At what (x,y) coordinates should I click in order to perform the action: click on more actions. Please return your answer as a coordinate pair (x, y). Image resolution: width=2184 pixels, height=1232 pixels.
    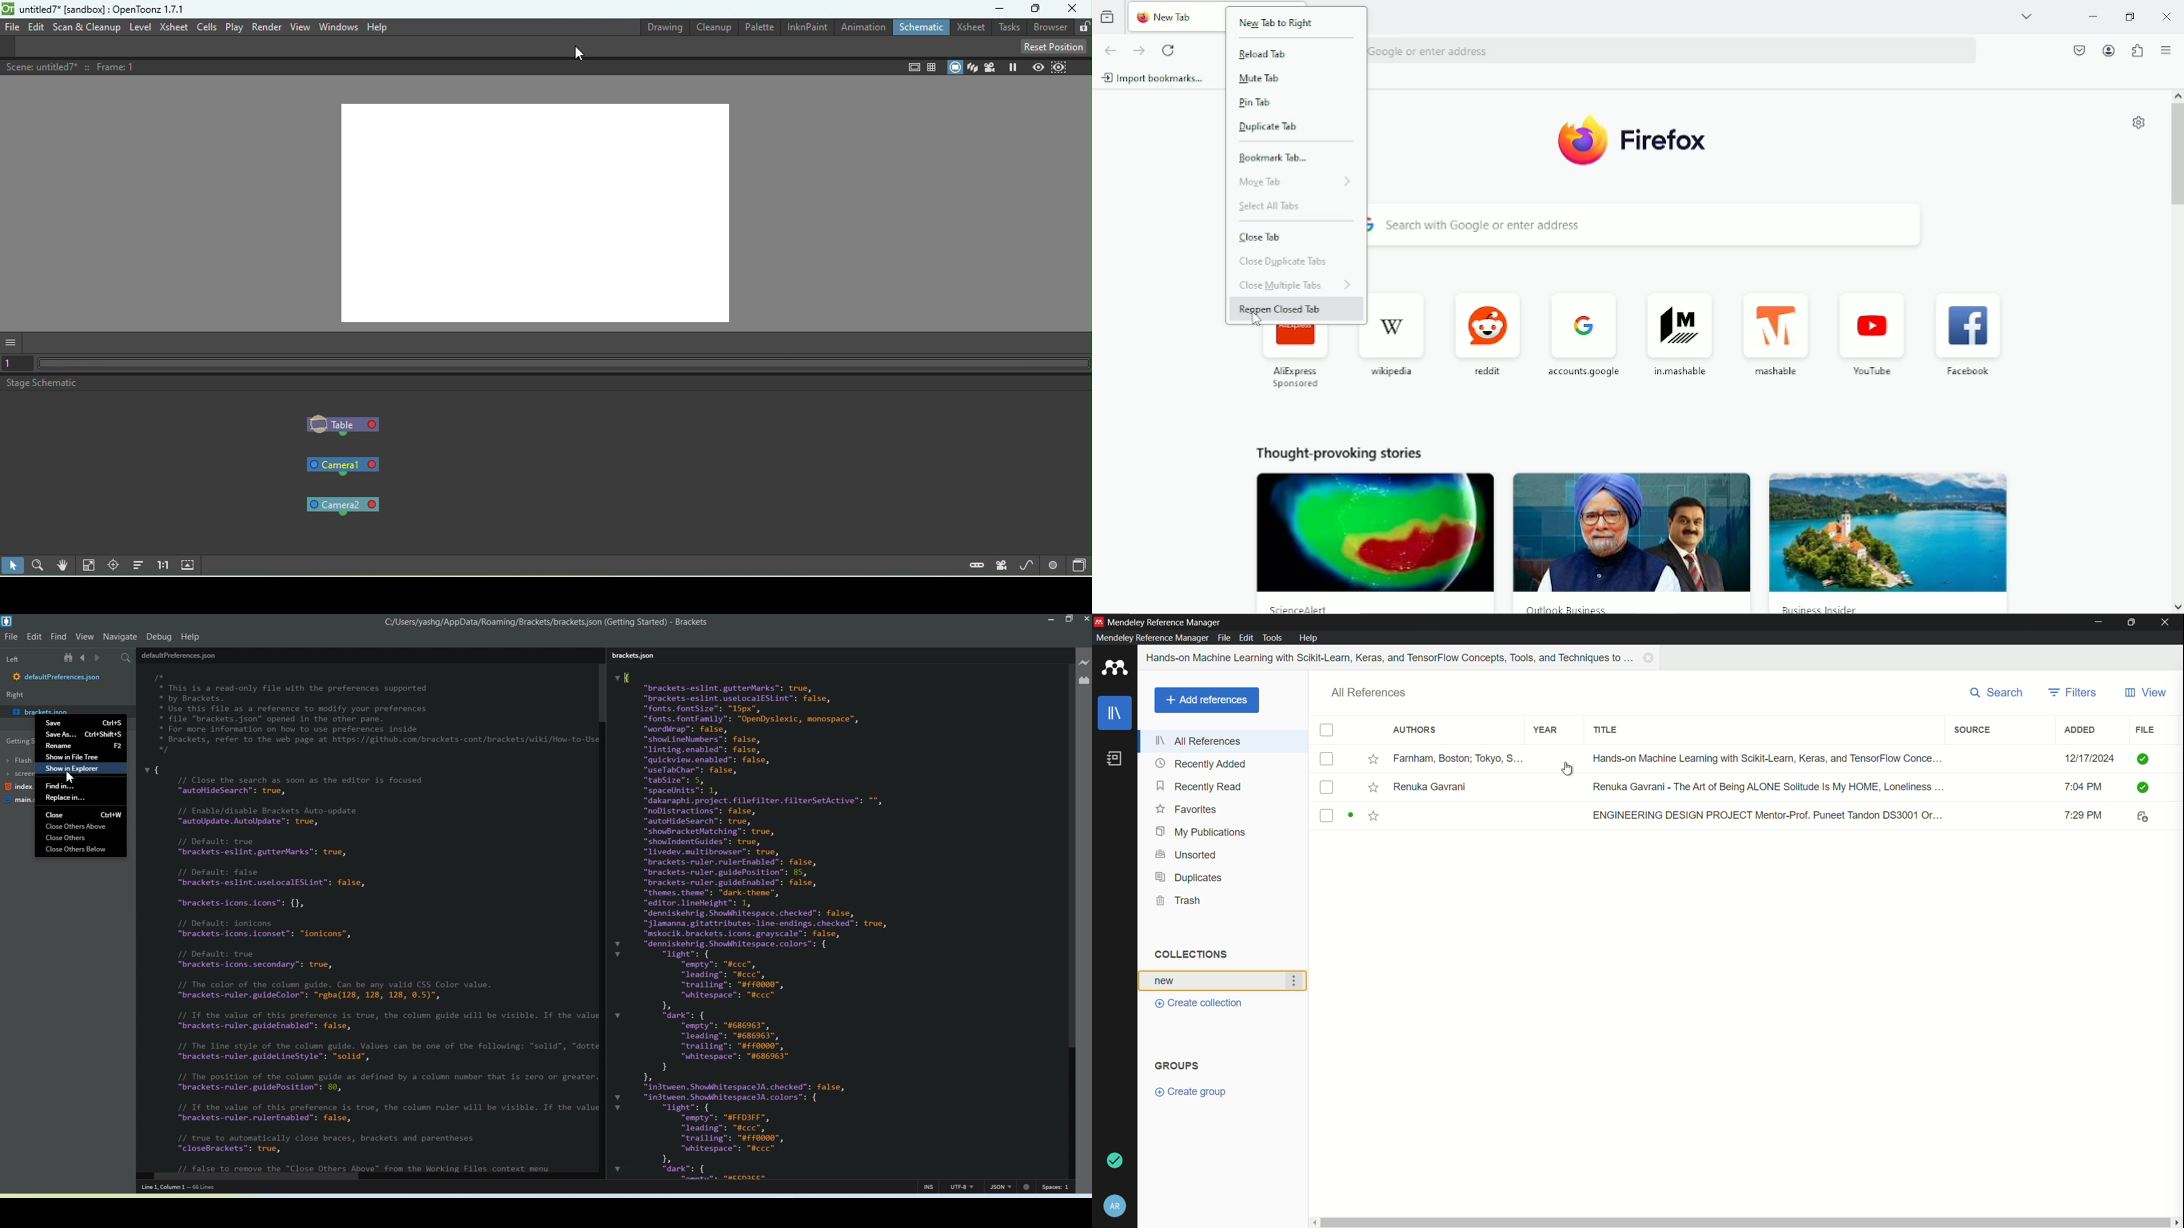
    Looking at the image, I should click on (1295, 982).